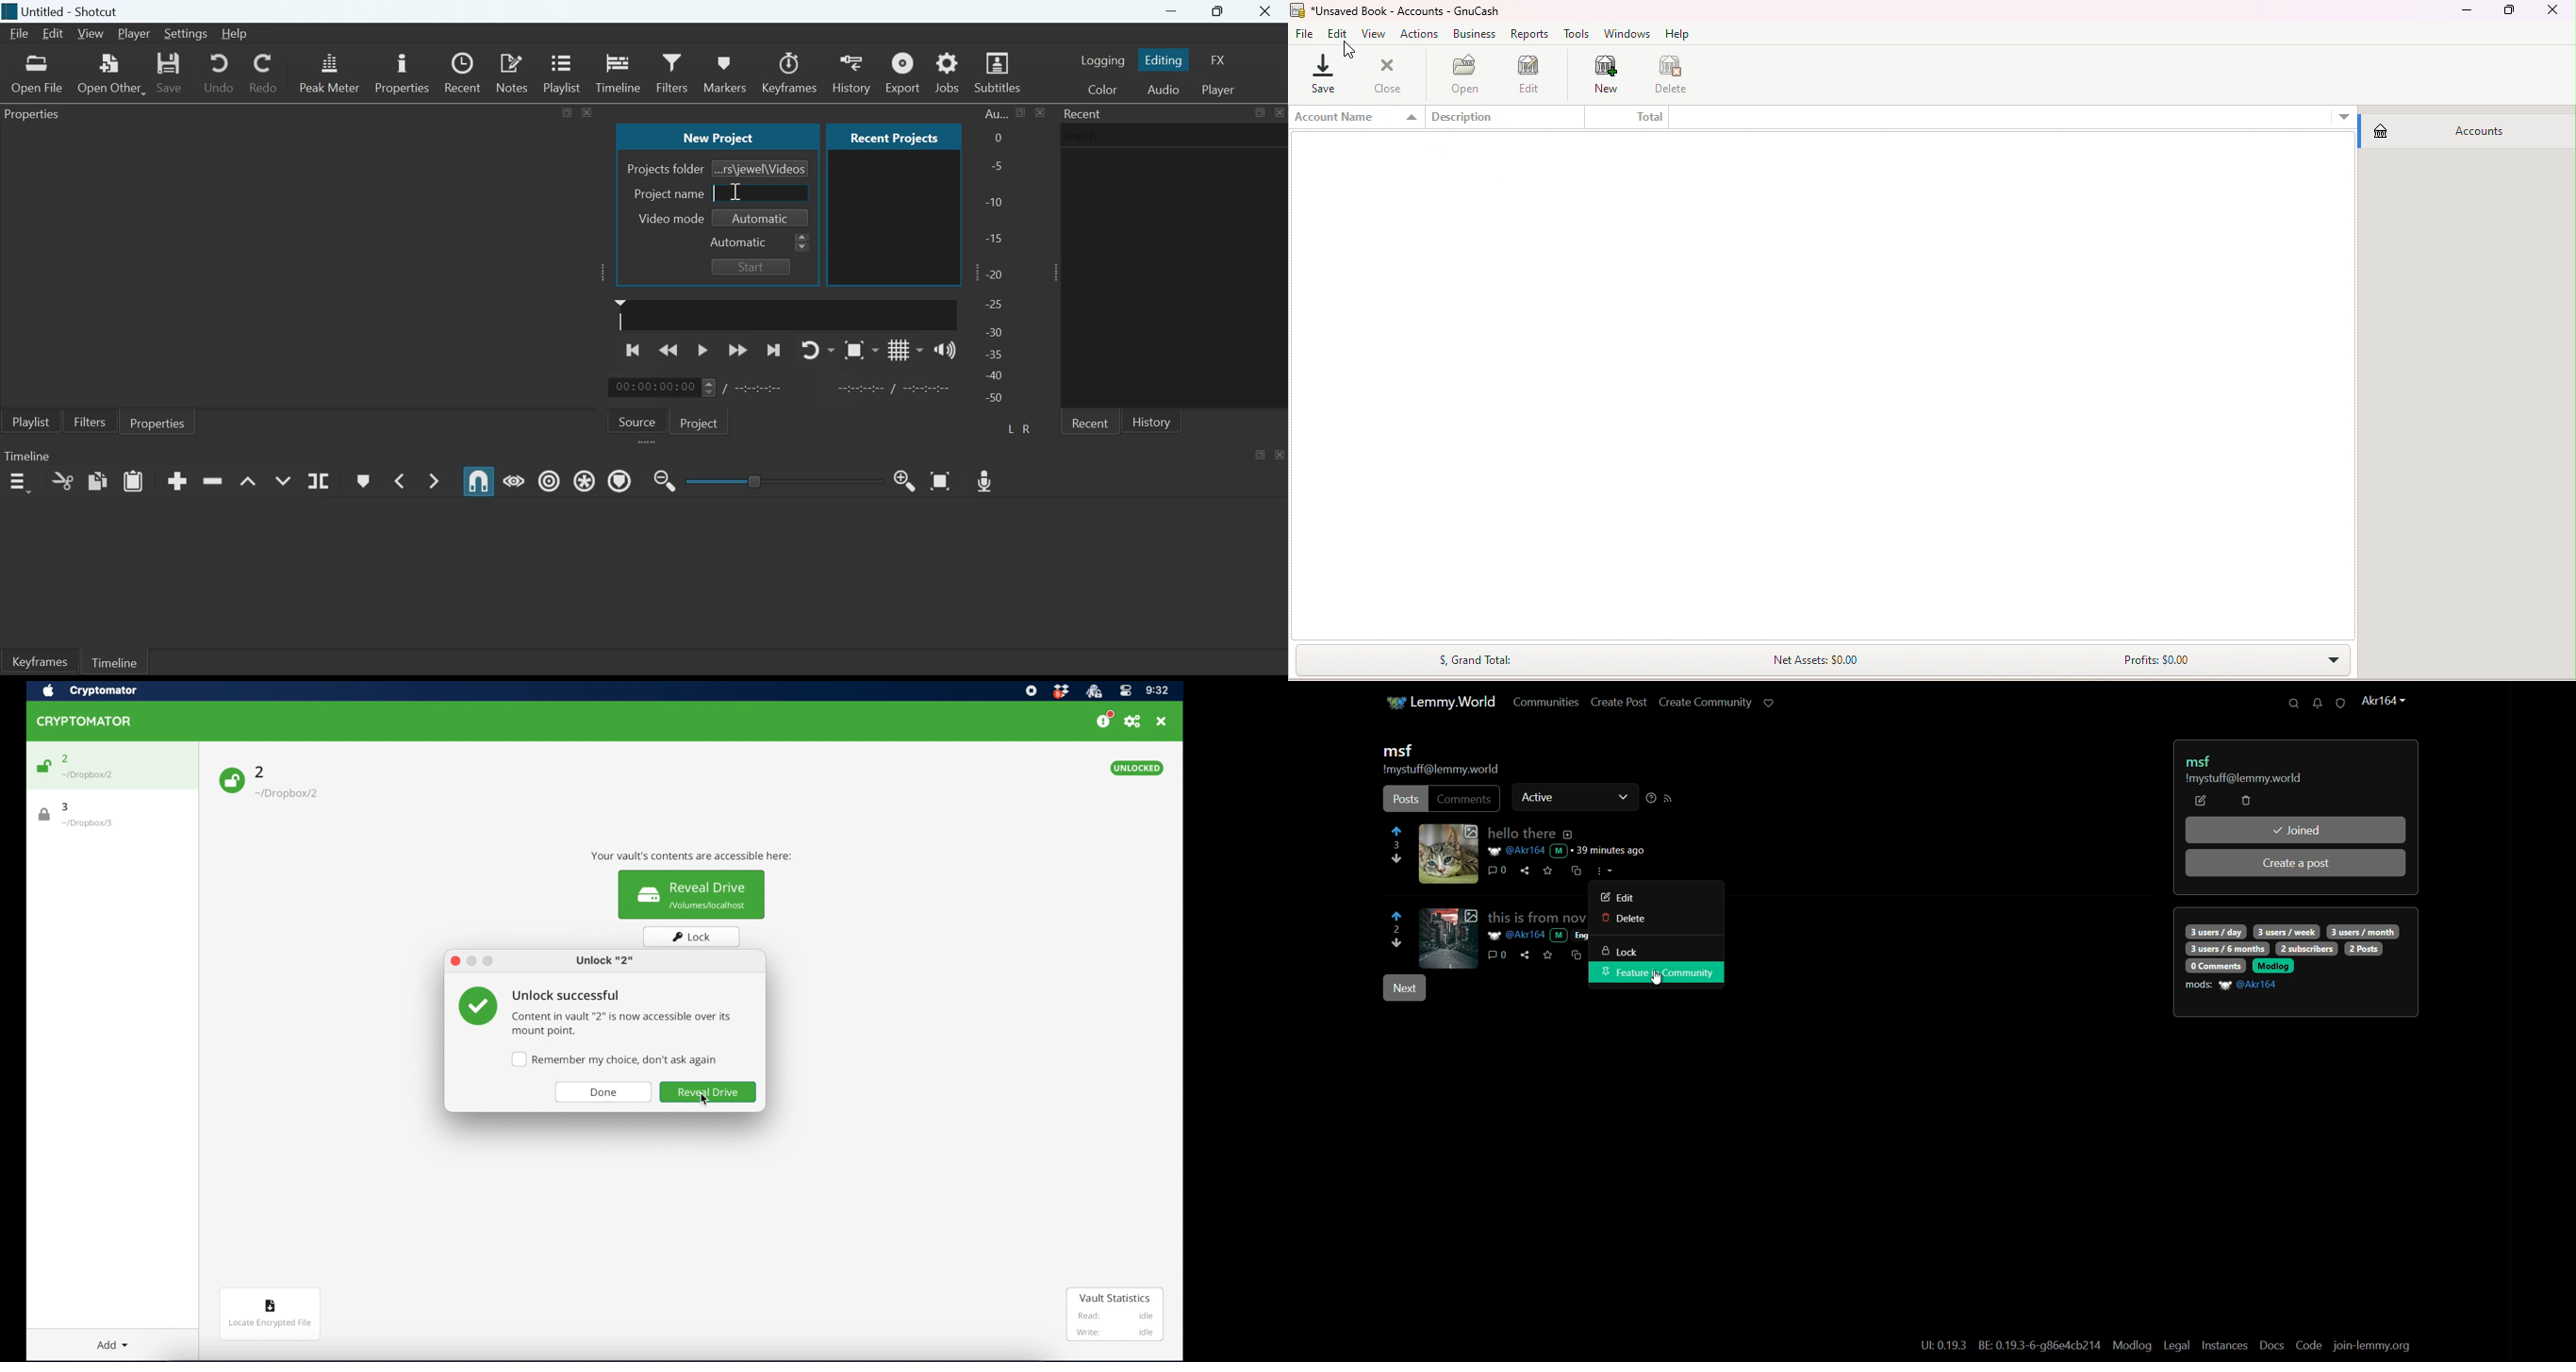 The width and height of the screenshot is (2576, 1372). What do you see at coordinates (1669, 799) in the screenshot?
I see `rss` at bounding box center [1669, 799].